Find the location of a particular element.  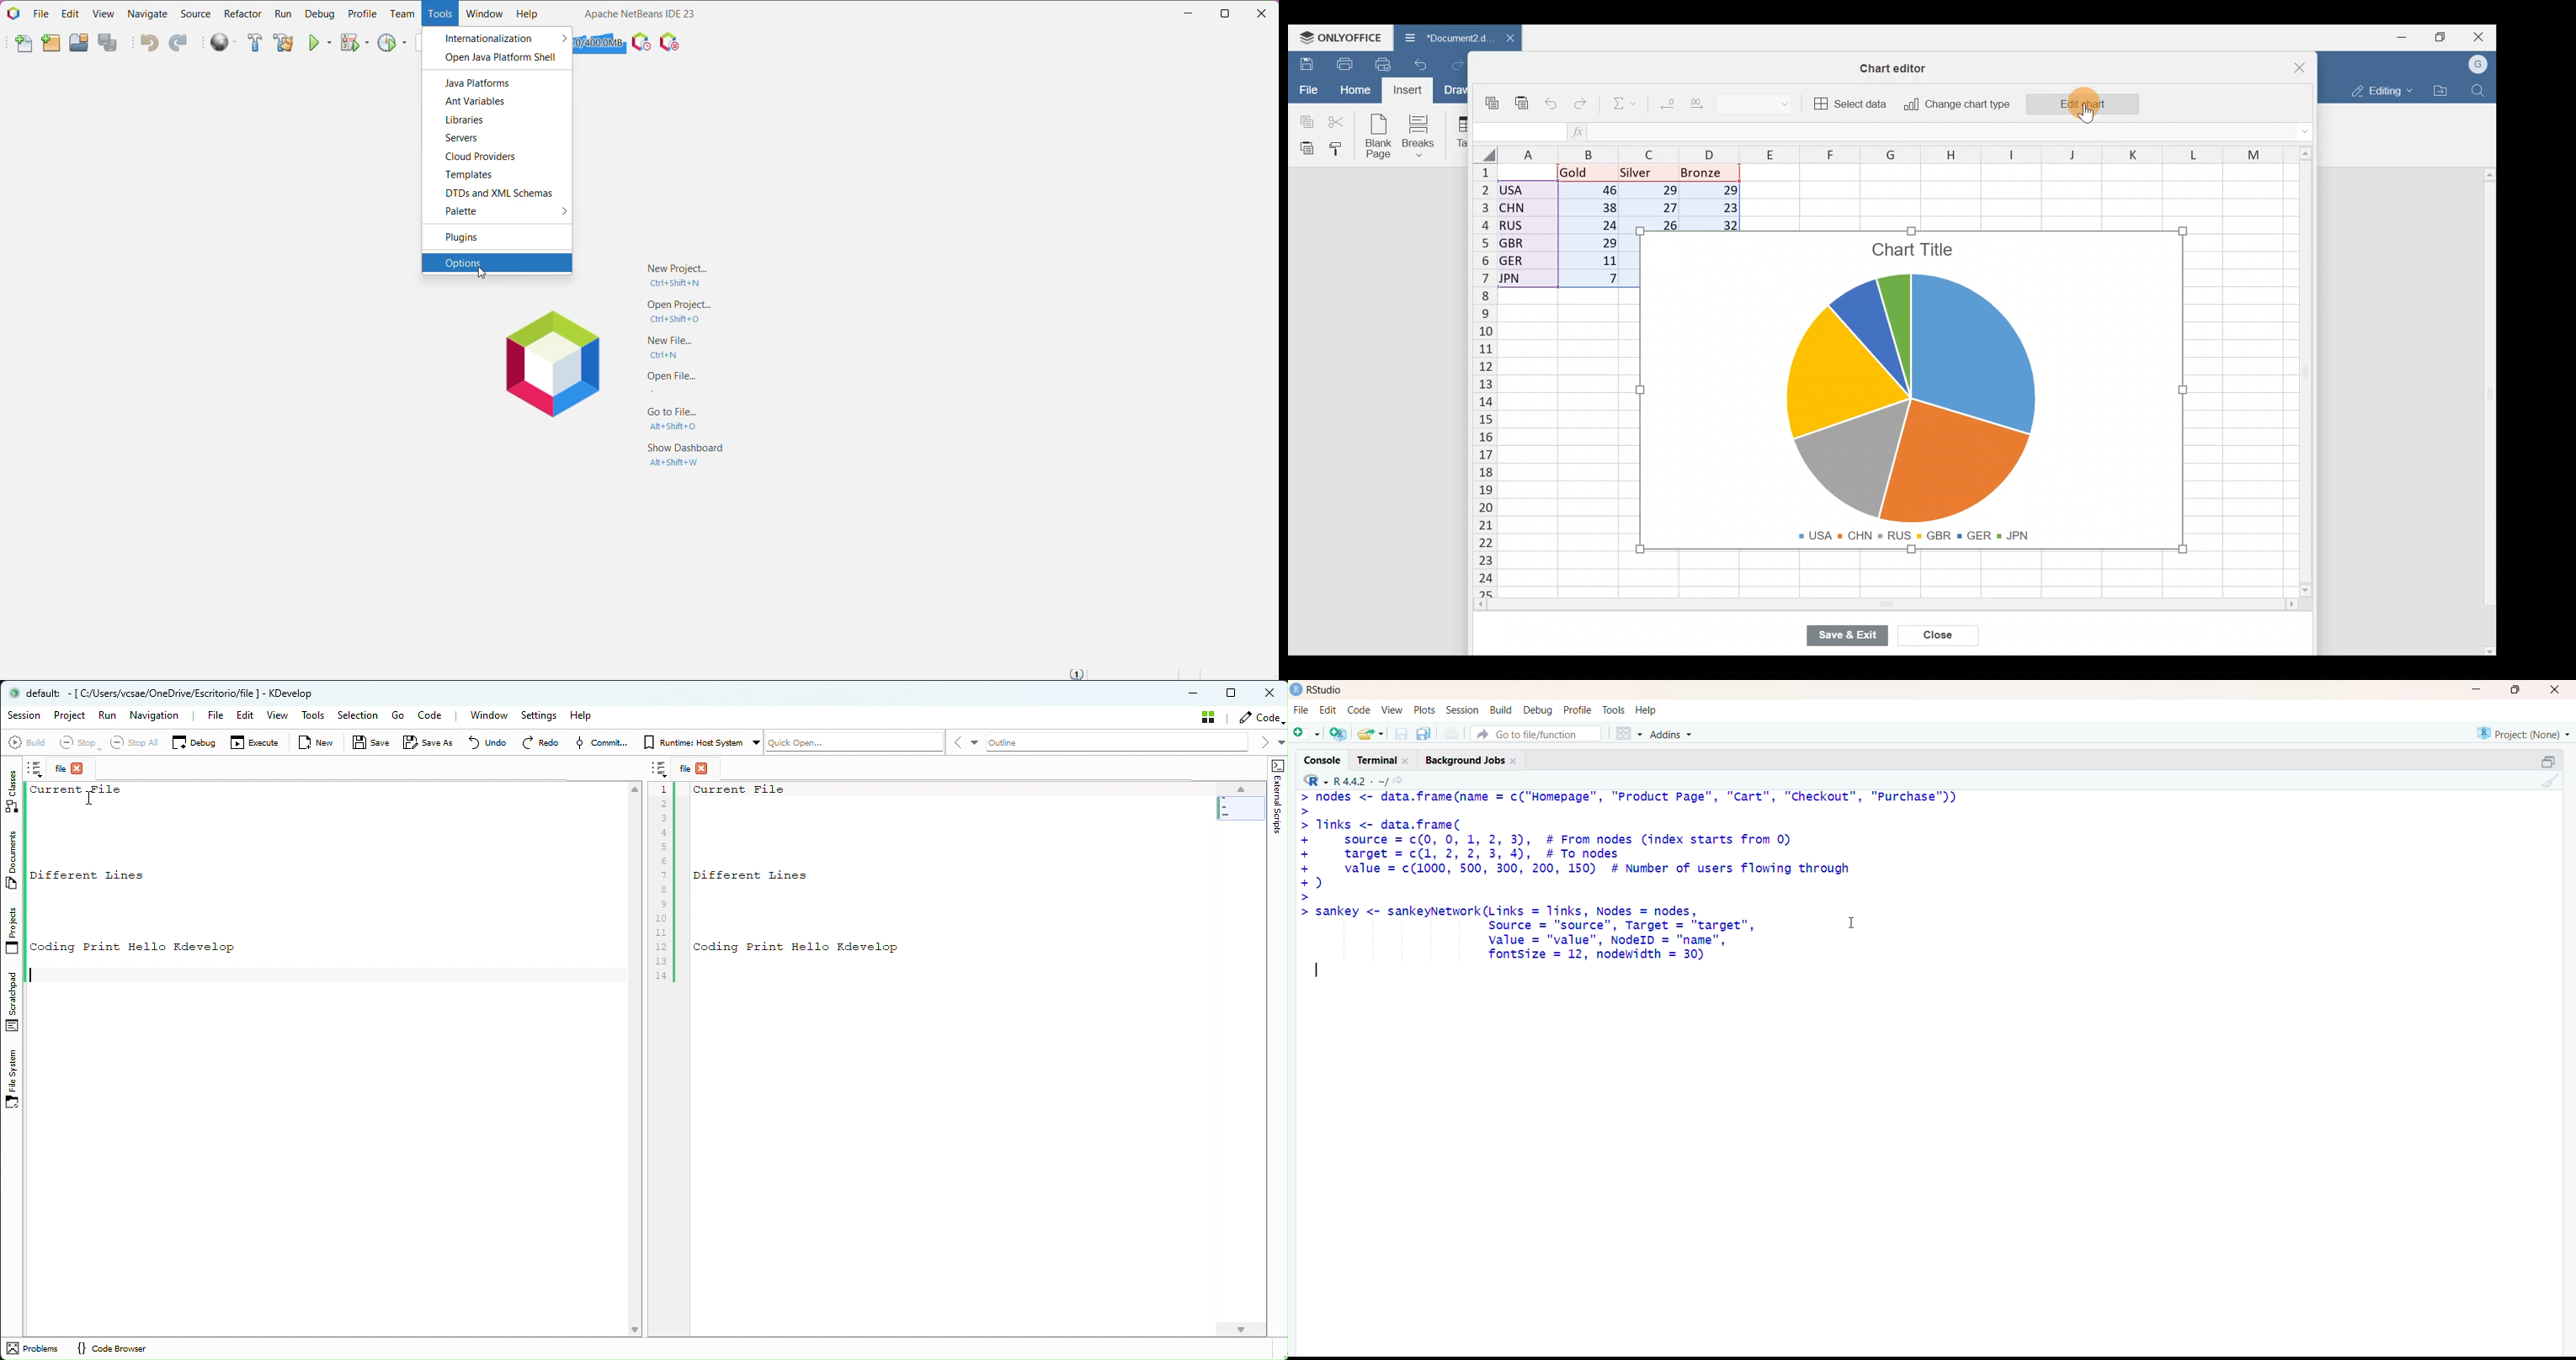

Open Project is located at coordinates (78, 43).